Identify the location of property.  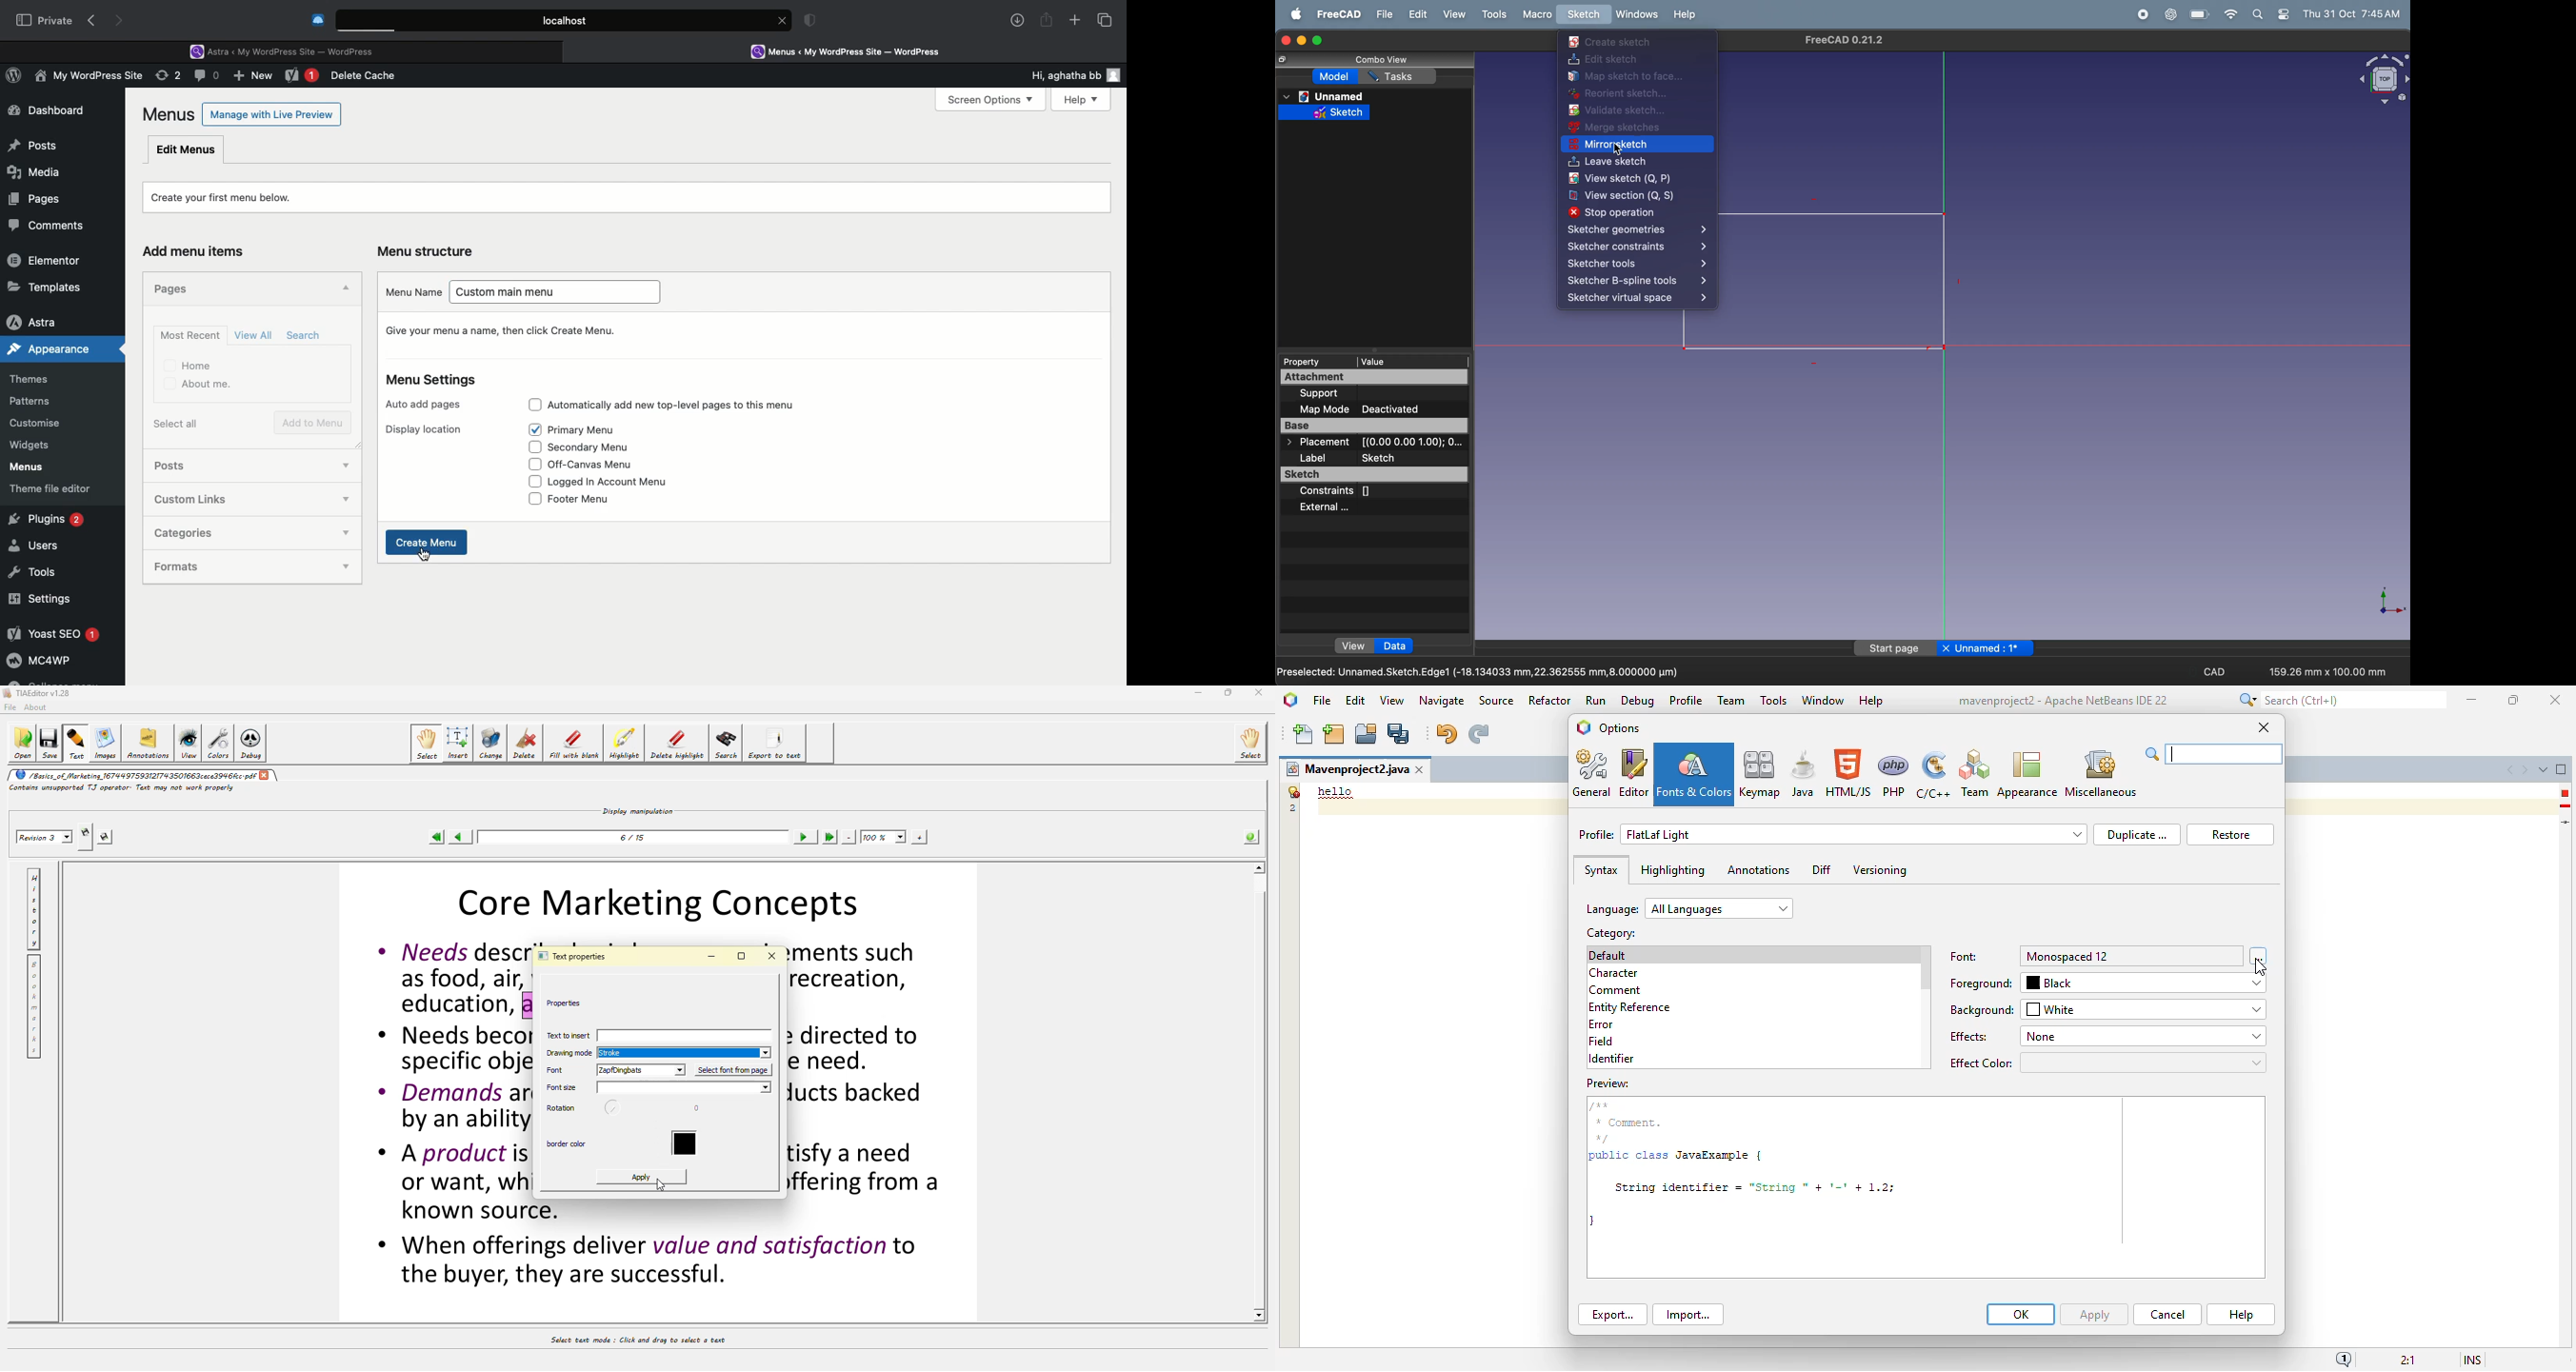
(1313, 361).